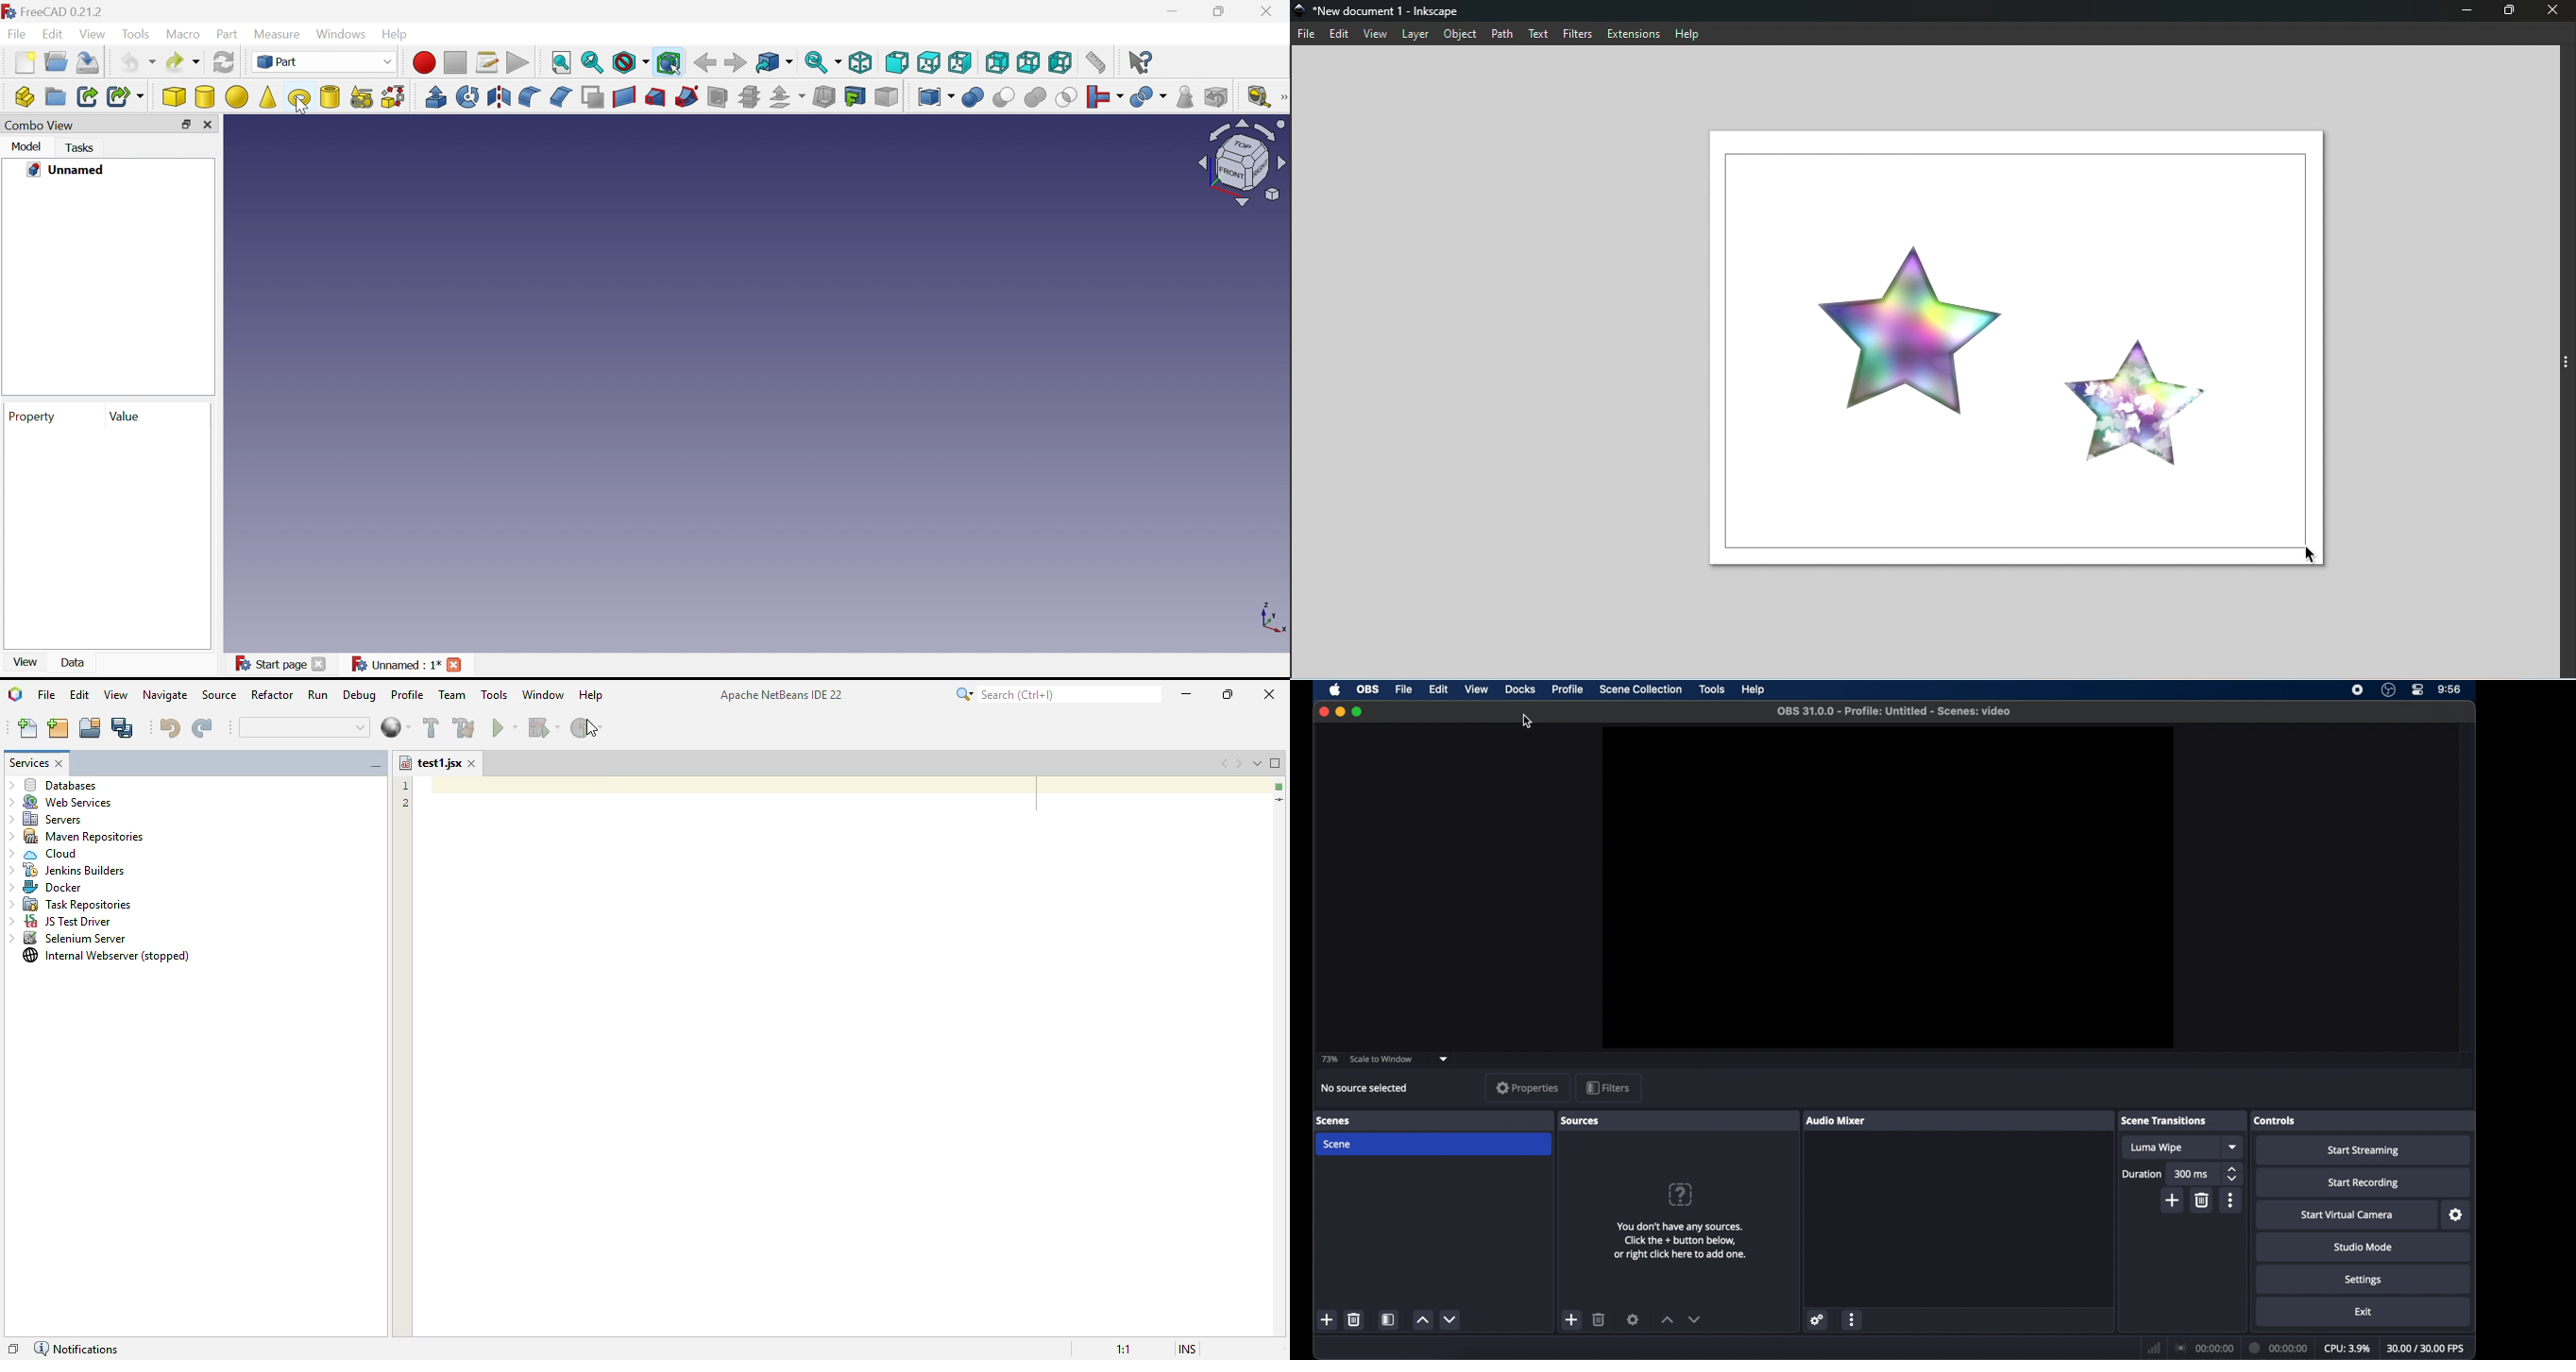 This screenshot has width=2576, height=1372. What do you see at coordinates (206, 98) in the screenshot?
I see `Cylinder` at bounding box center [206, 98].